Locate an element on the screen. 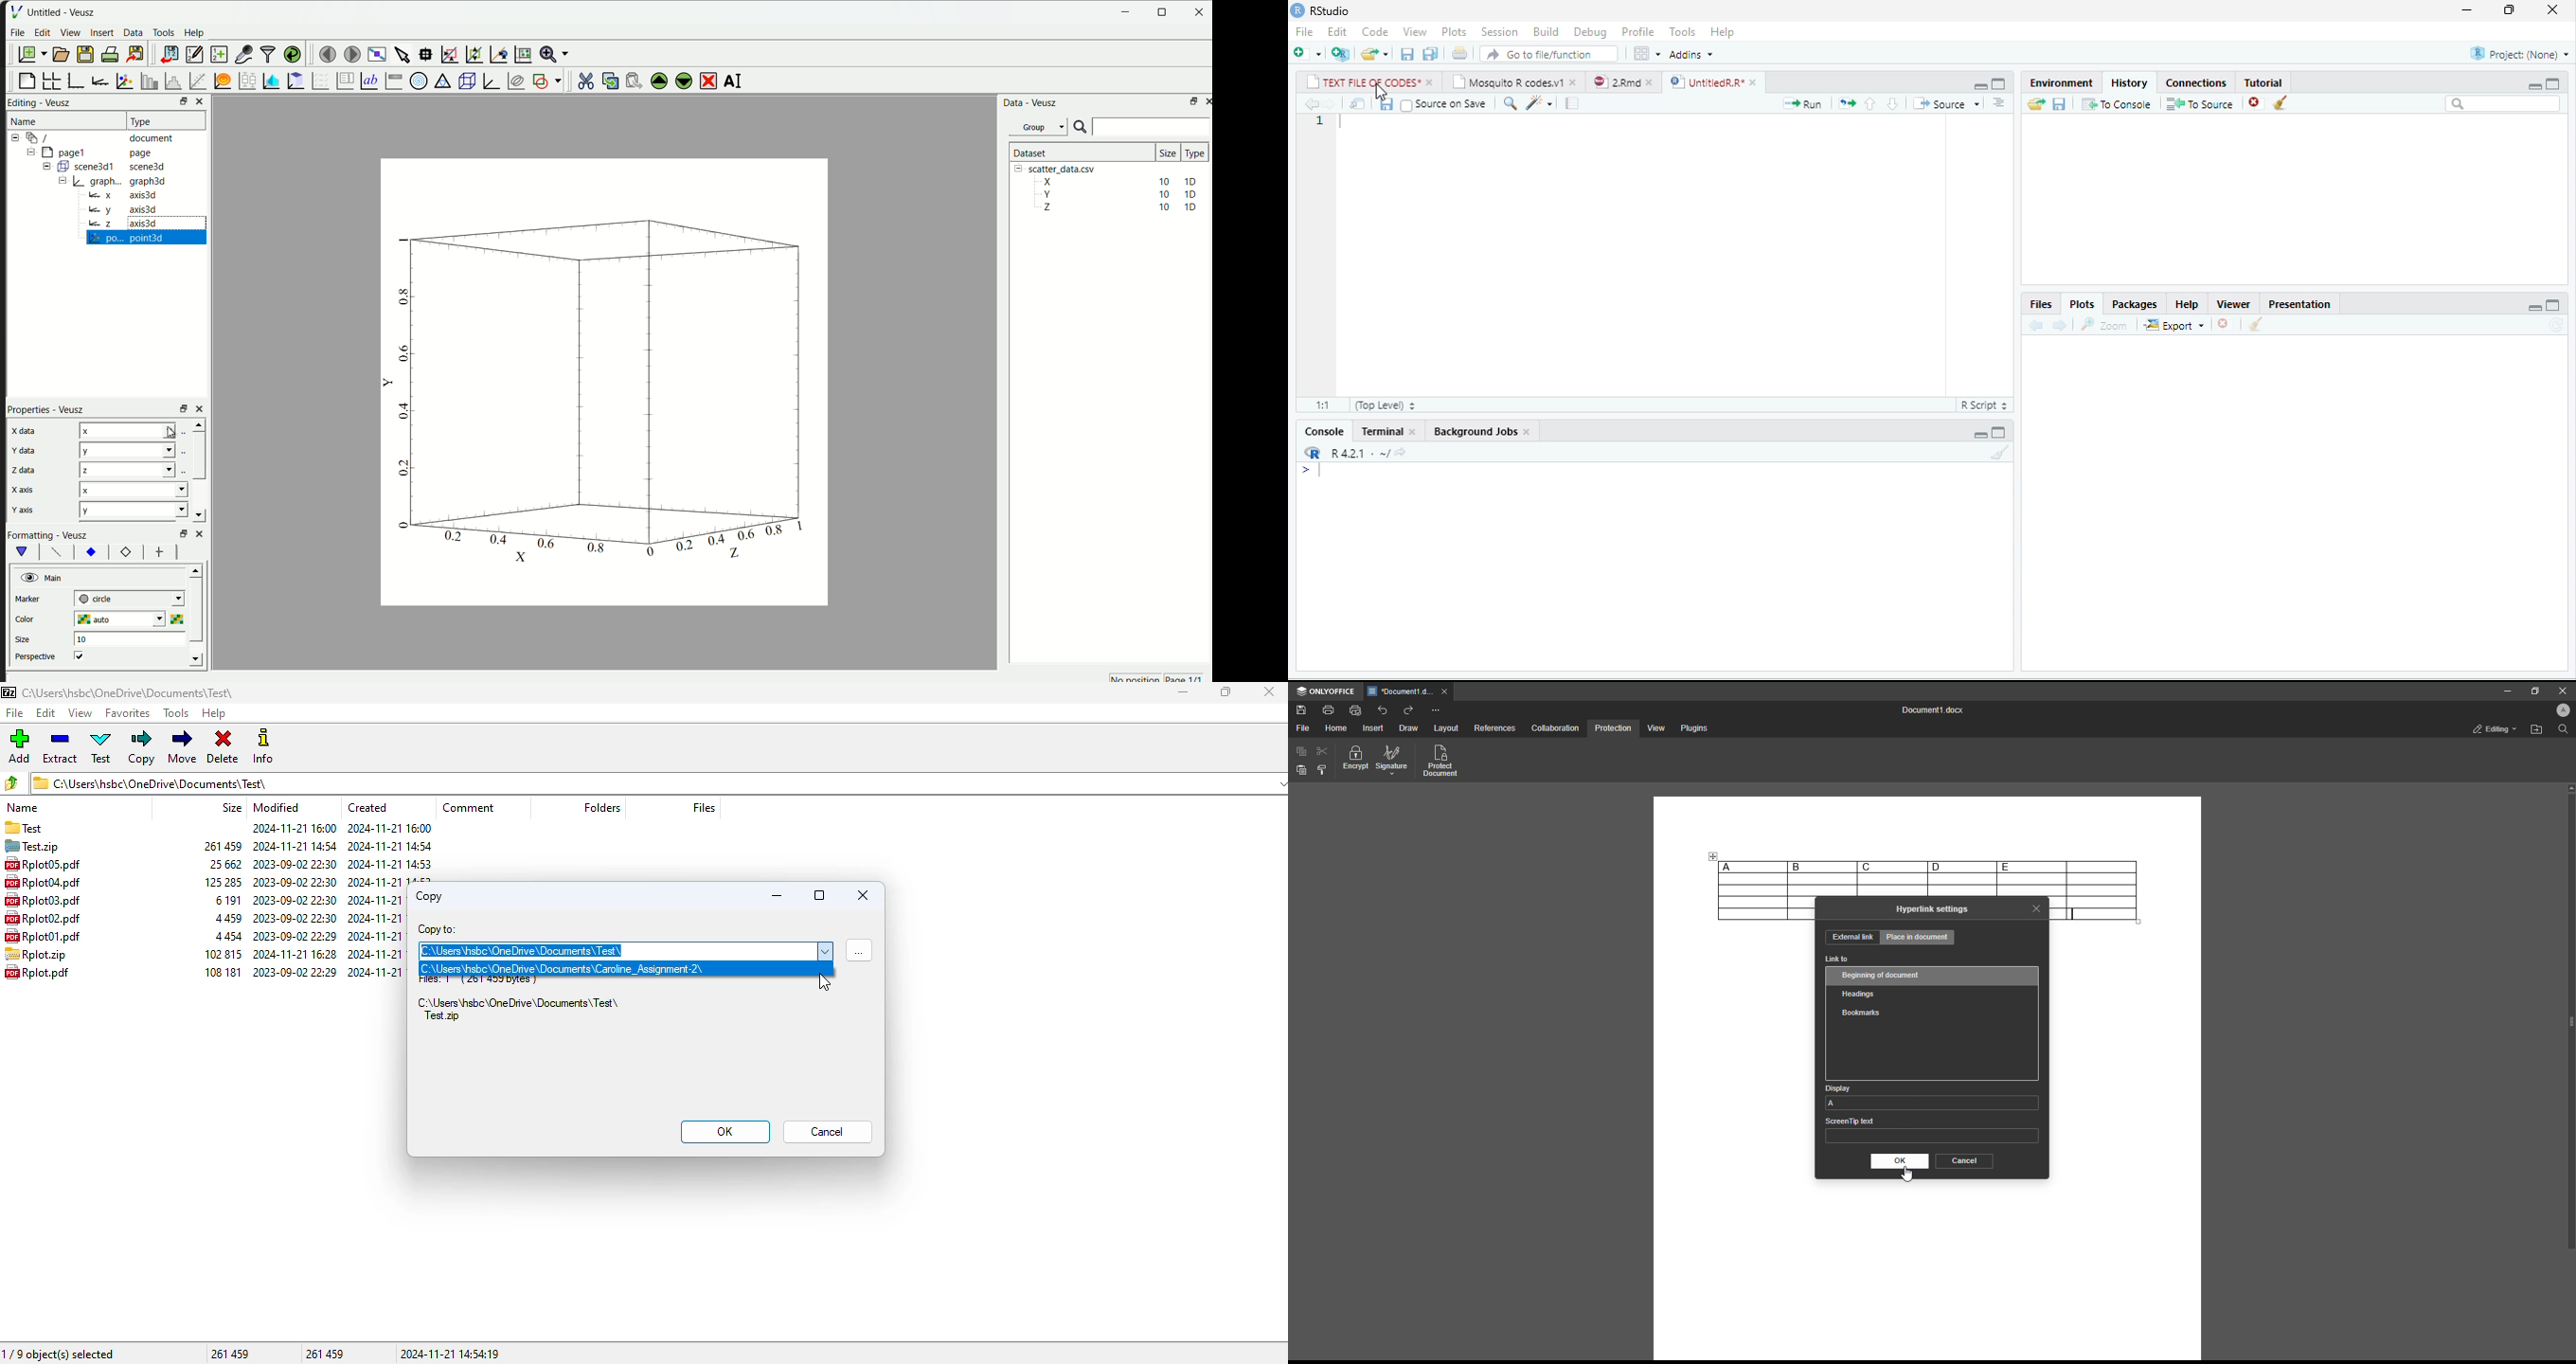 The image size is (2576, 1372). maximize is located at coordinates (2553, 84).